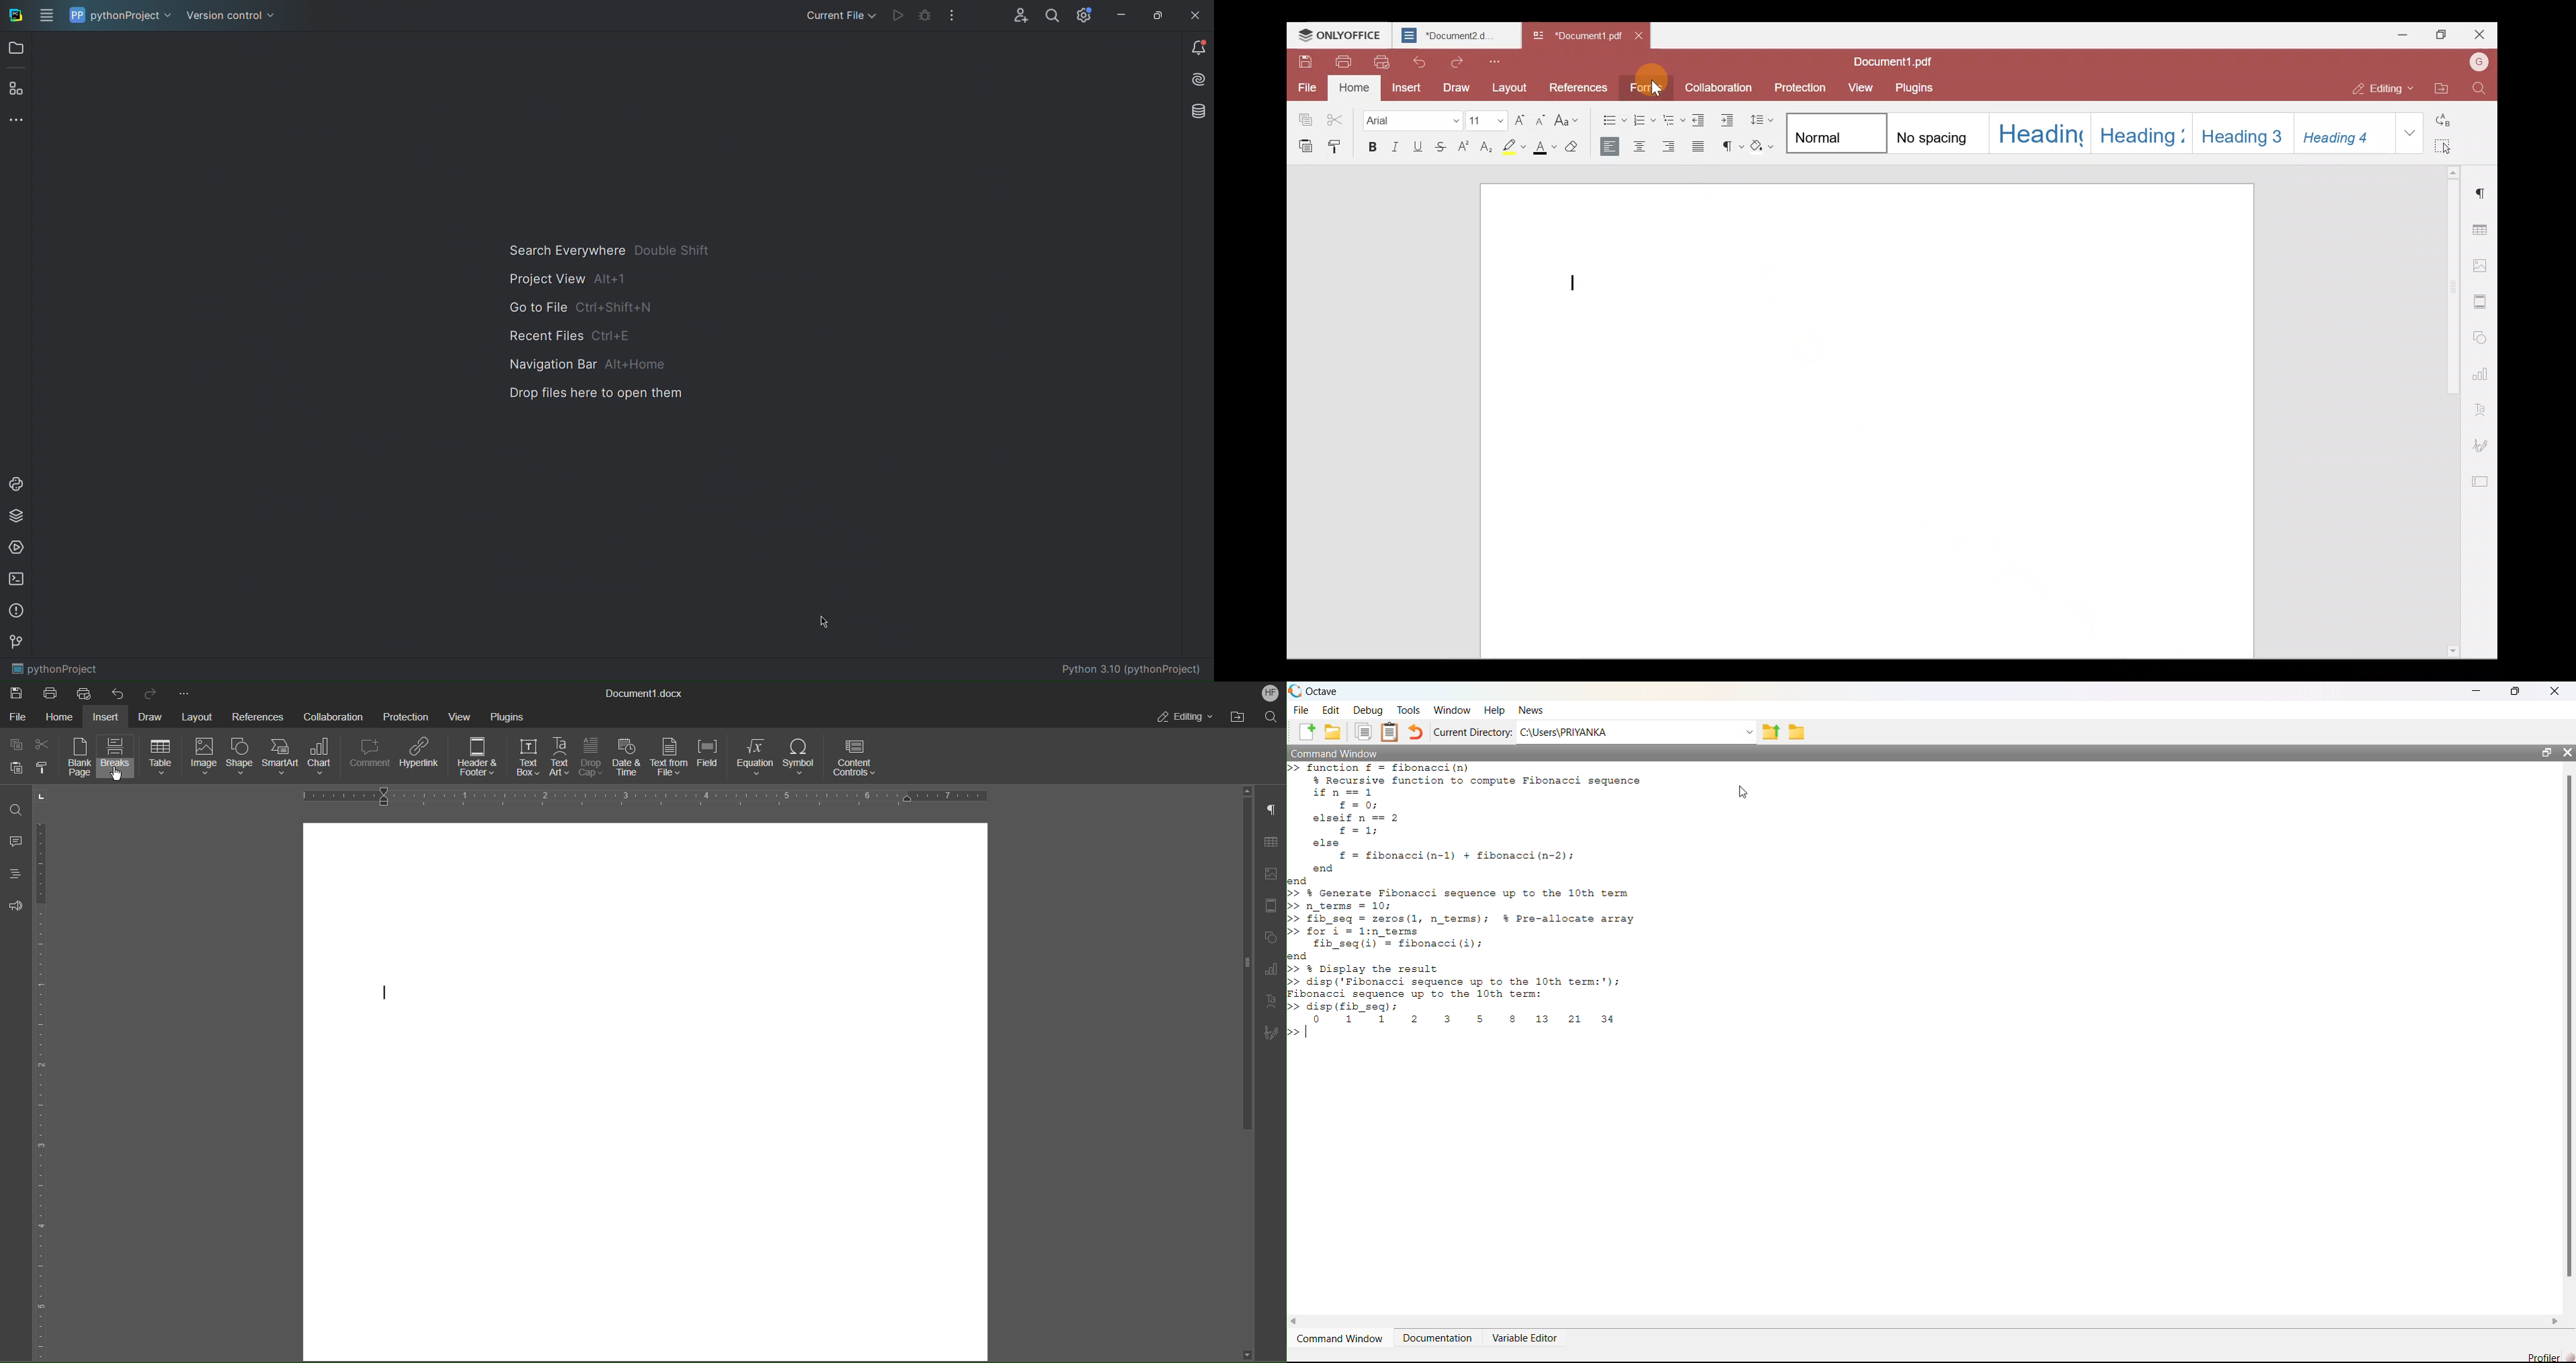 The image size is (2576, 1372). What do you see at coordinates (1645, 121) in the screenshot?
I see `Numbering` at bounding box center [1645, 121].